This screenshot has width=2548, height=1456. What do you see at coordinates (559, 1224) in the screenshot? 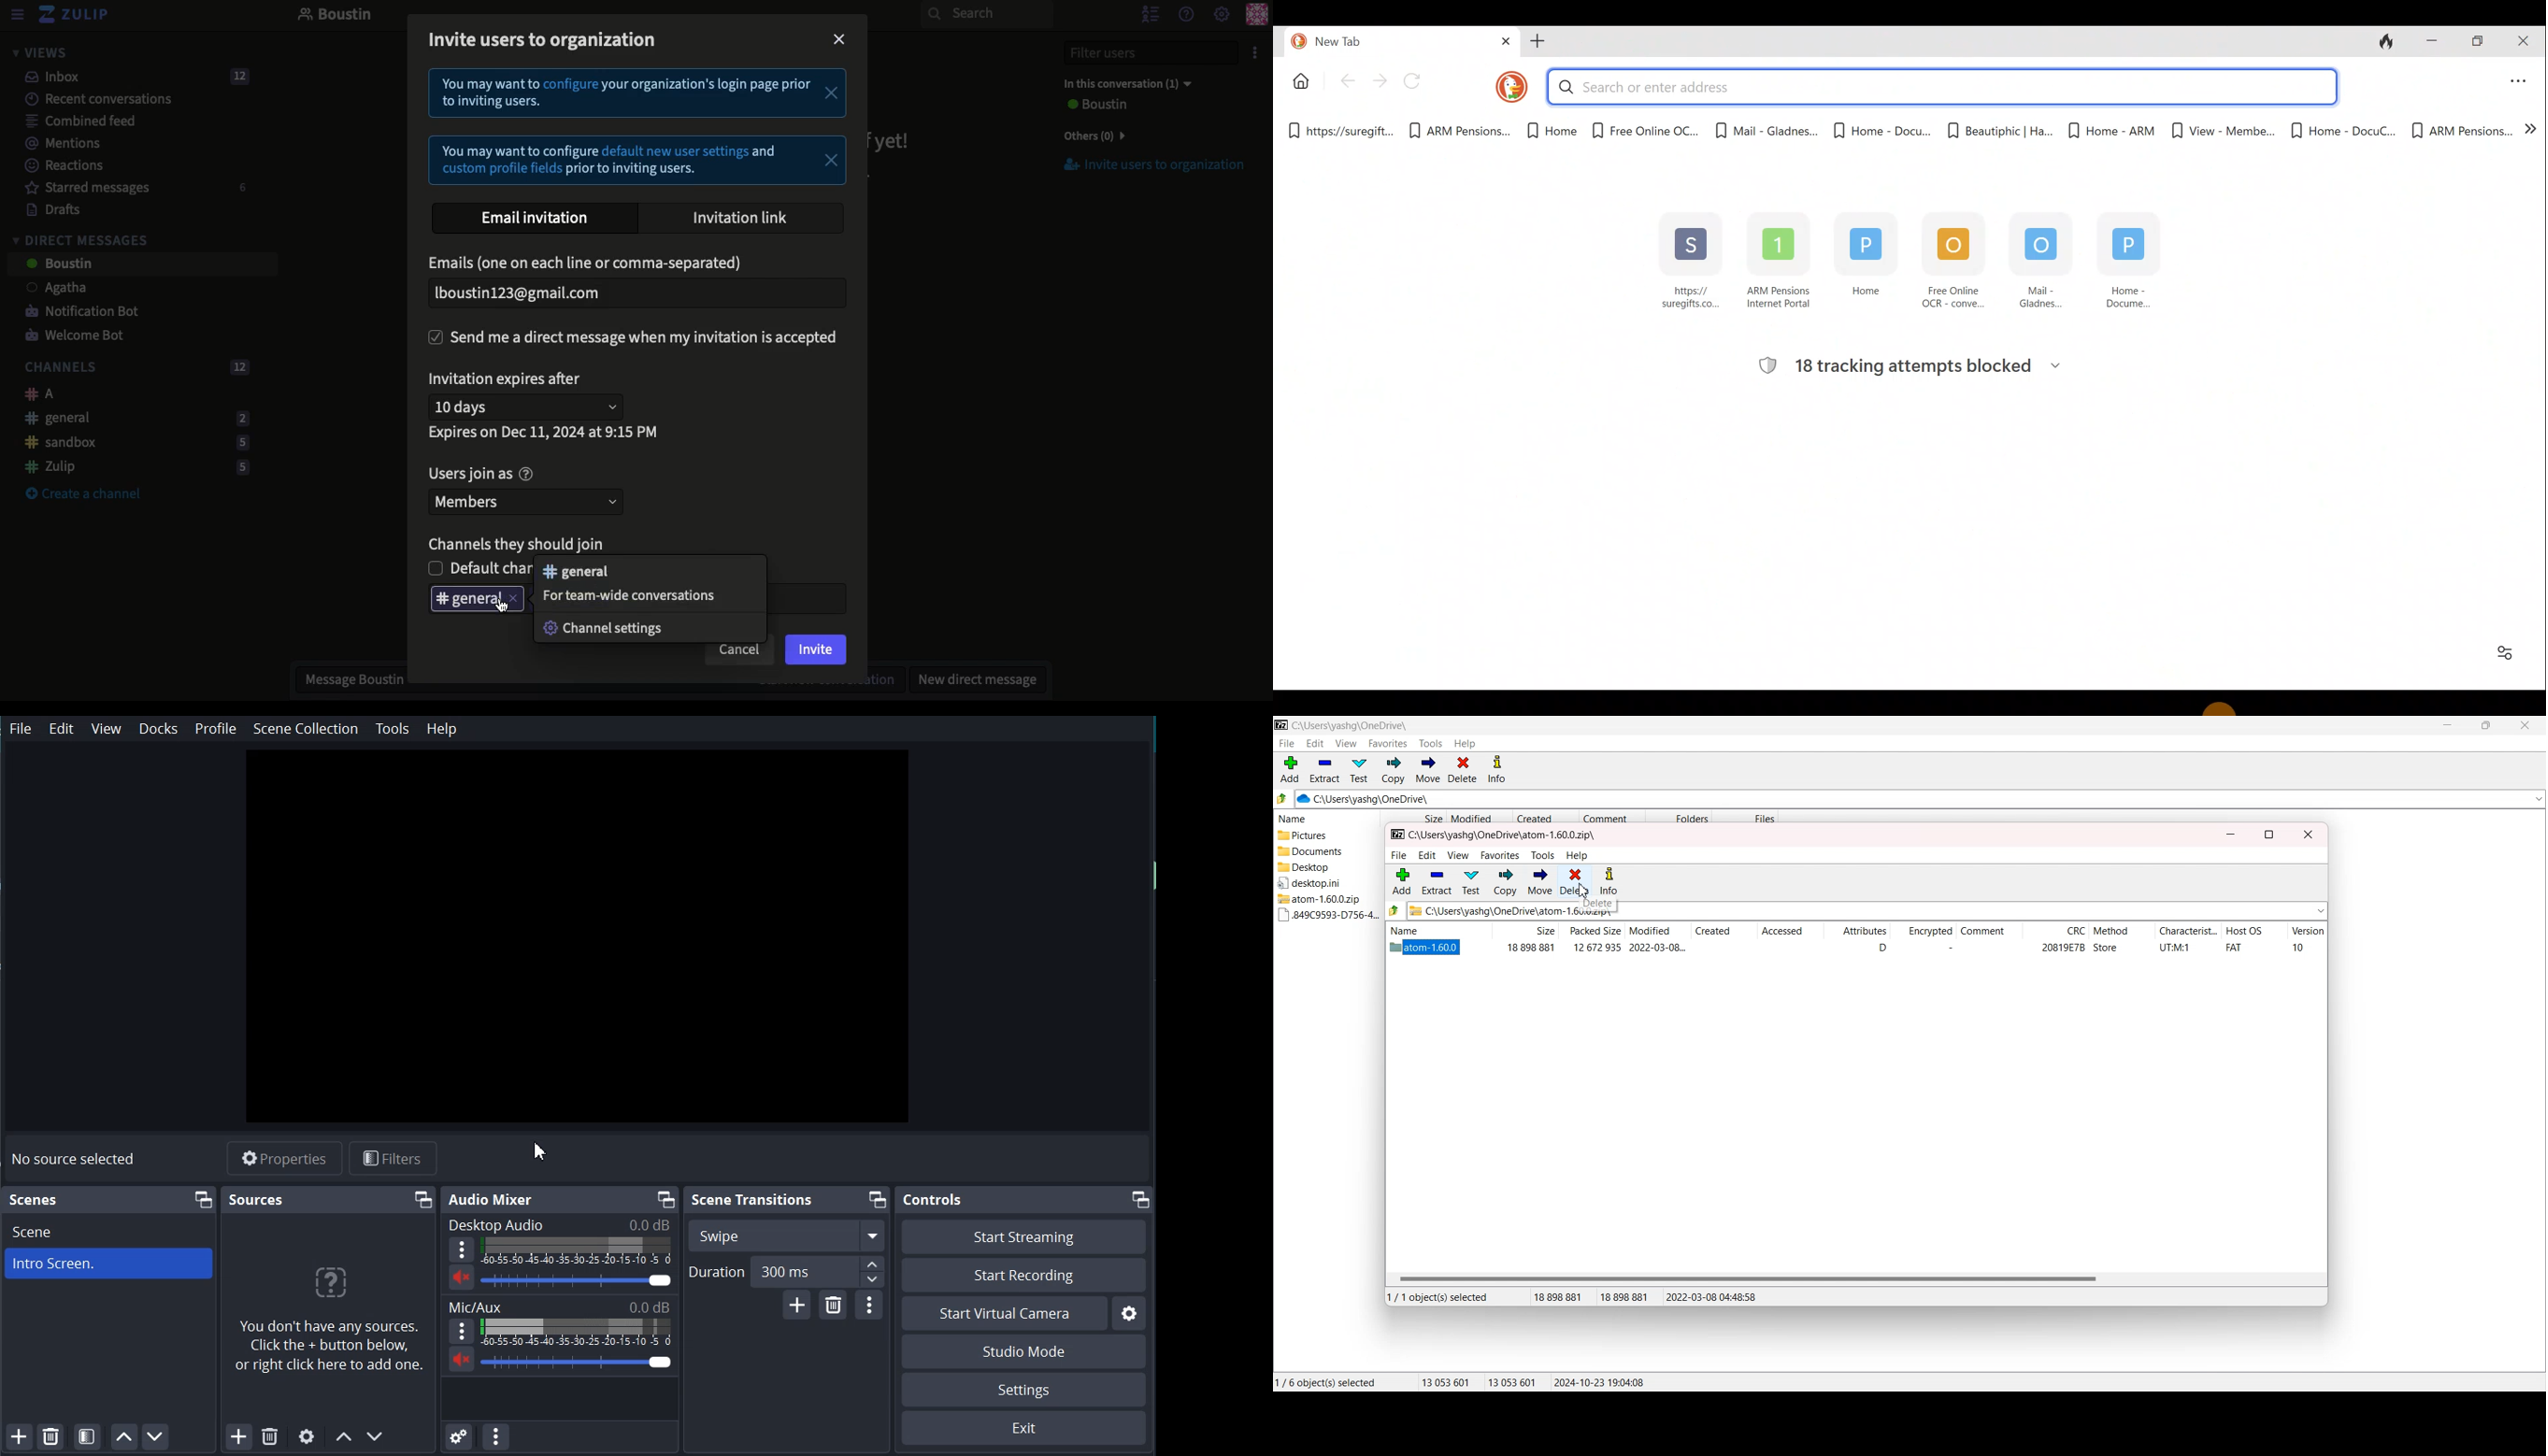
I see `Text` at bounding box center [559, 1224].